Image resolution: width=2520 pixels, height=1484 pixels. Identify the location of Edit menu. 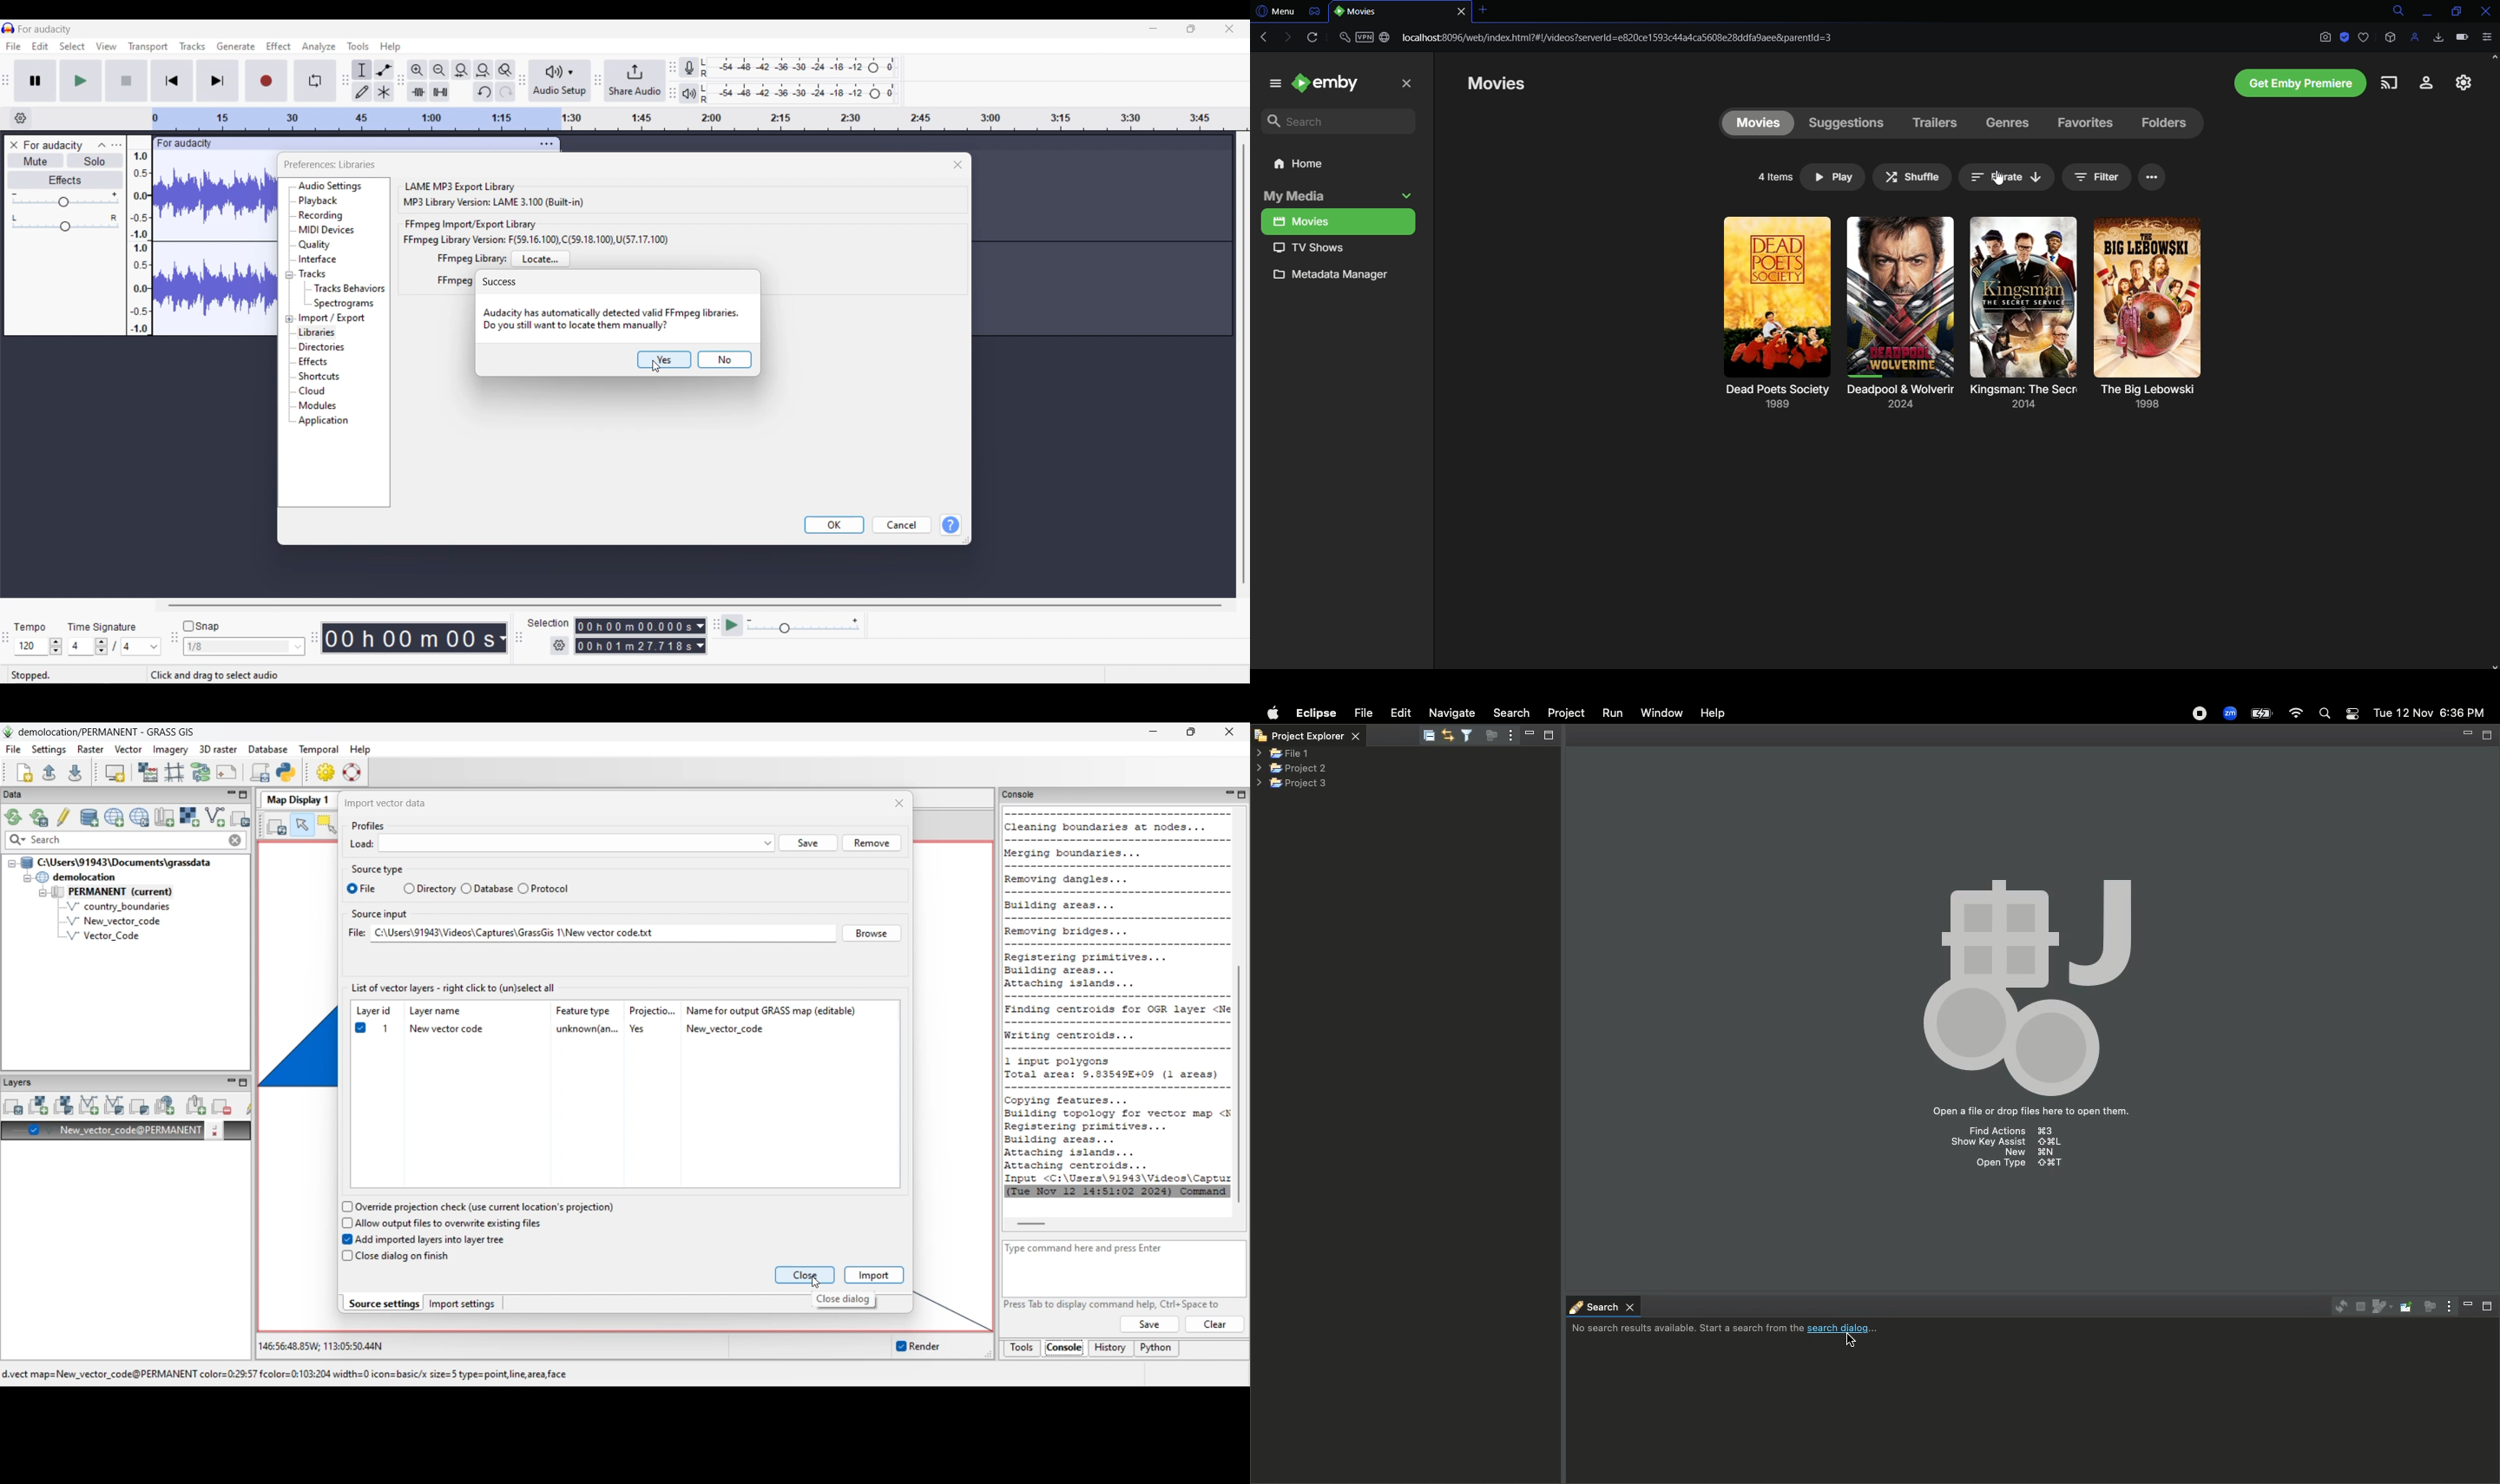
(40, 46).